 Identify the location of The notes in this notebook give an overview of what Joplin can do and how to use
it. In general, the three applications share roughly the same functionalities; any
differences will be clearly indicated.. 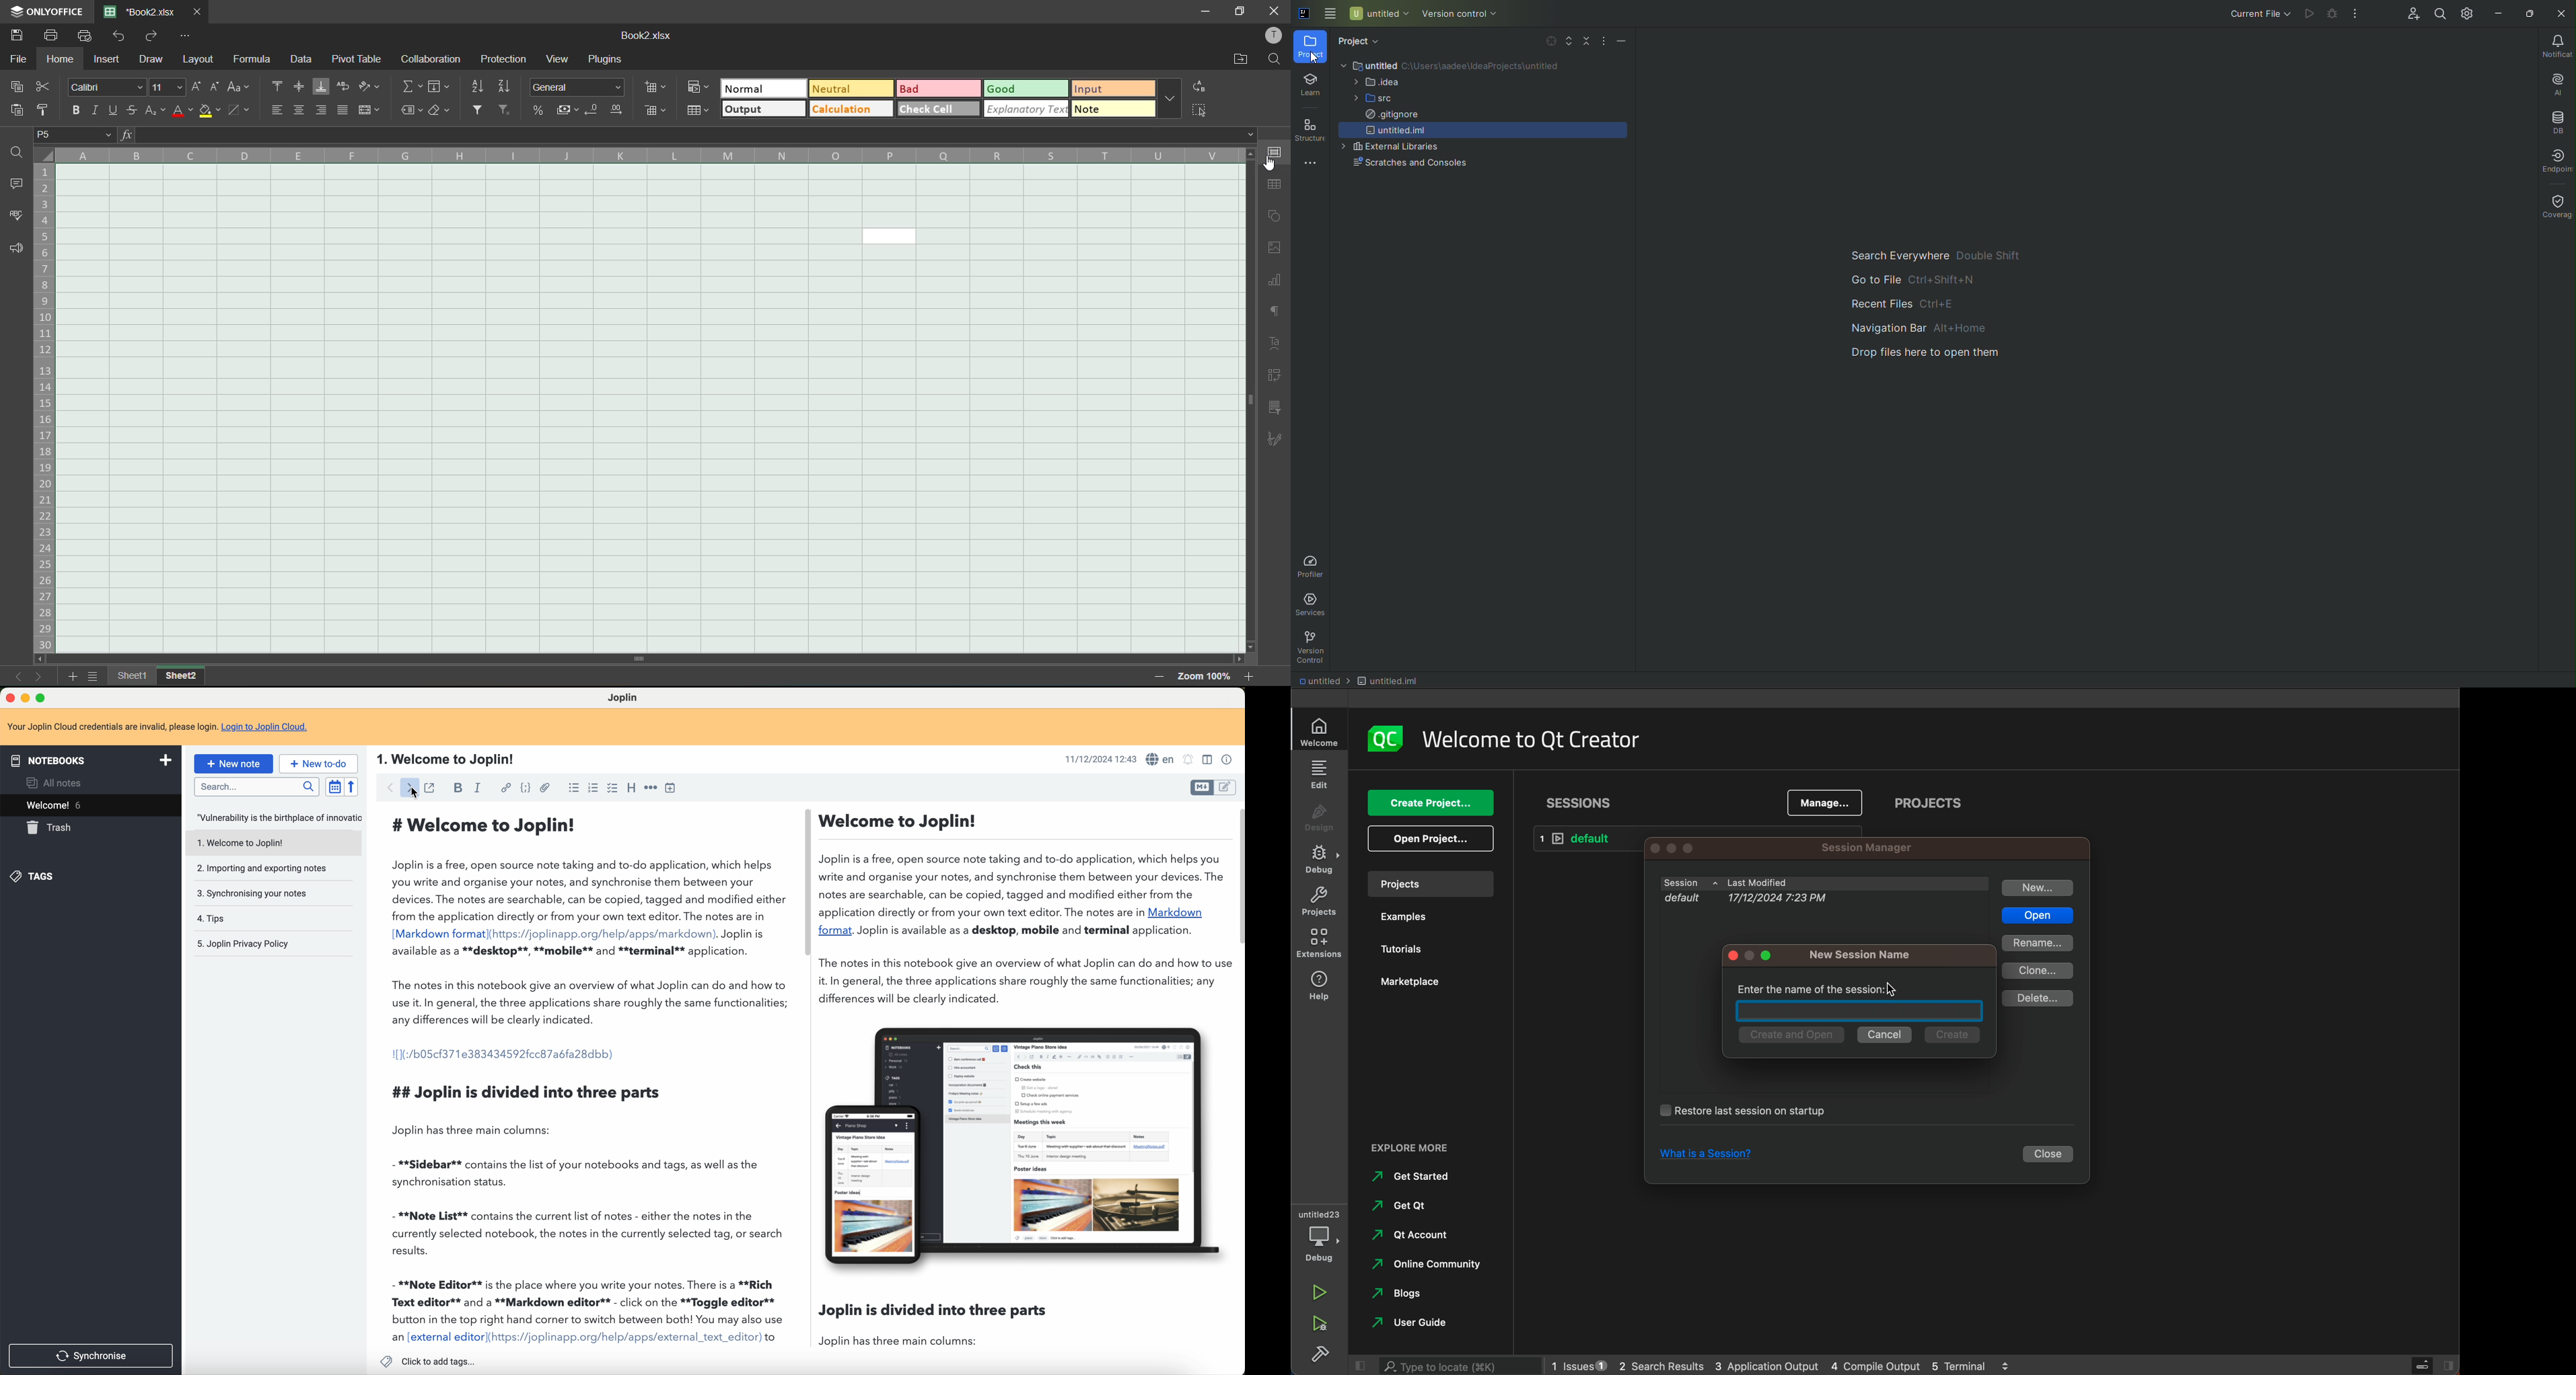
(1028, 980).